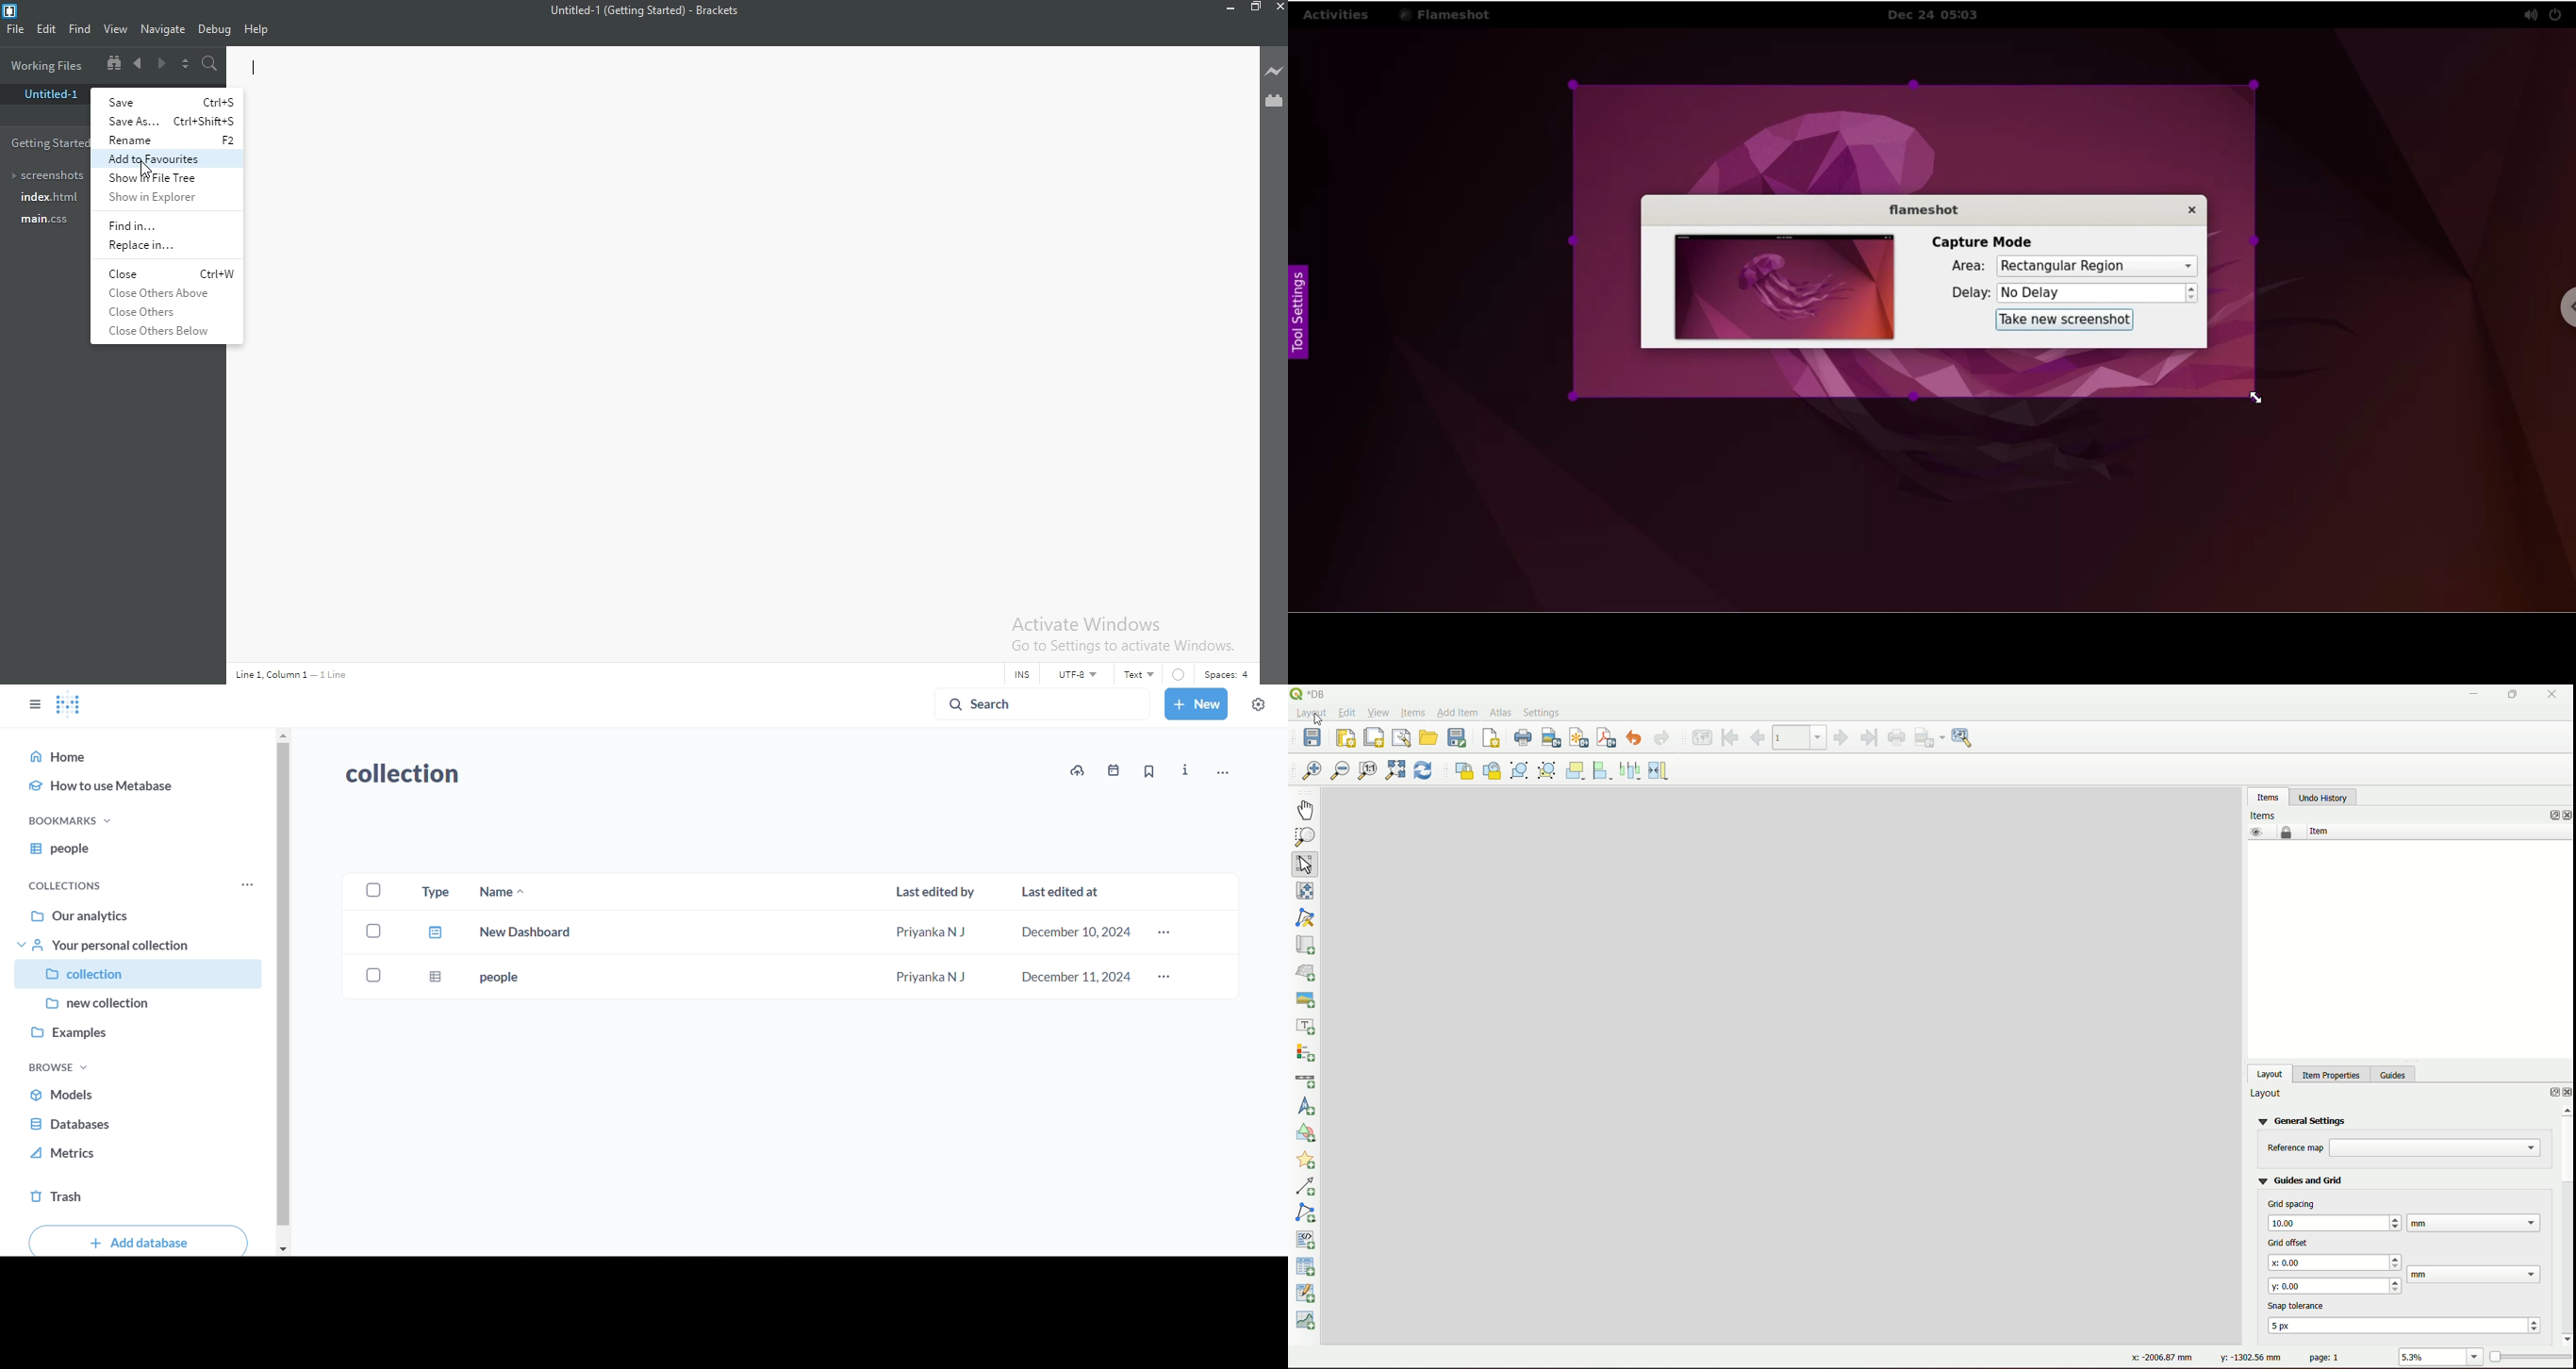  What do you see at coordinates (168, 224) in the screenshot?
I see `Find in...` at bounding box center [168, 224].